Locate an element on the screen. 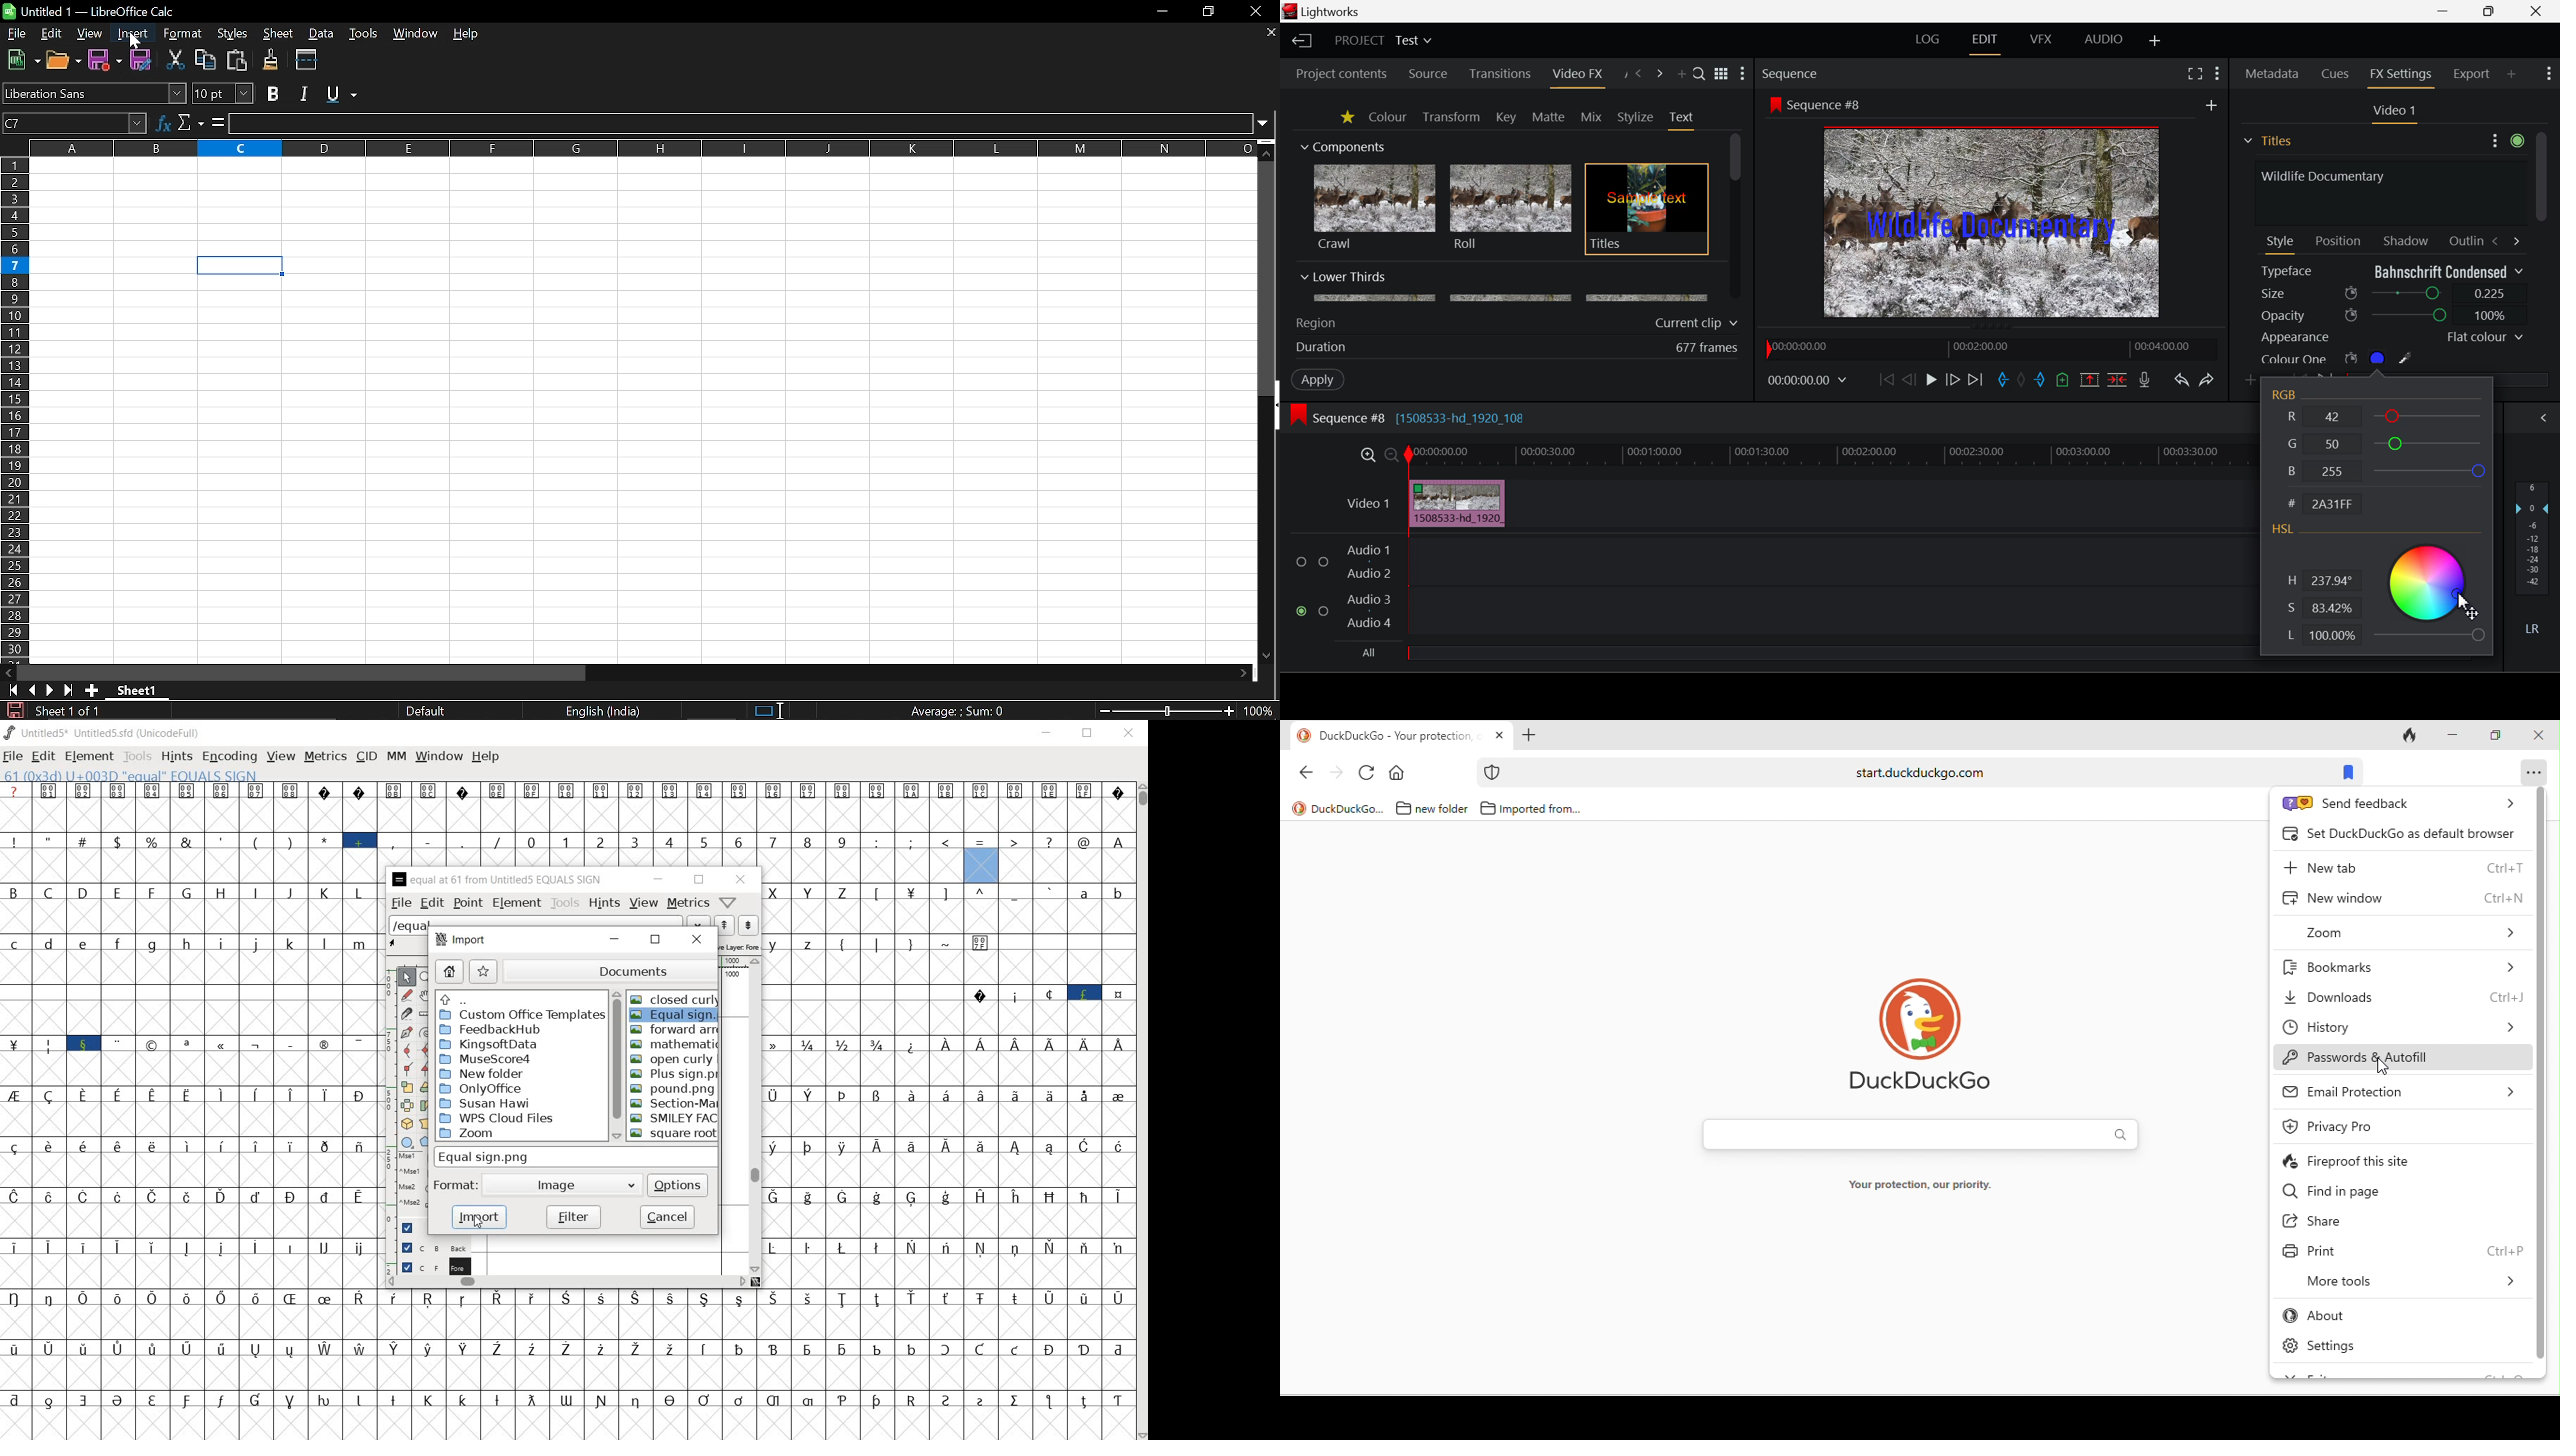  restore down is located at coordinates (699, 881).